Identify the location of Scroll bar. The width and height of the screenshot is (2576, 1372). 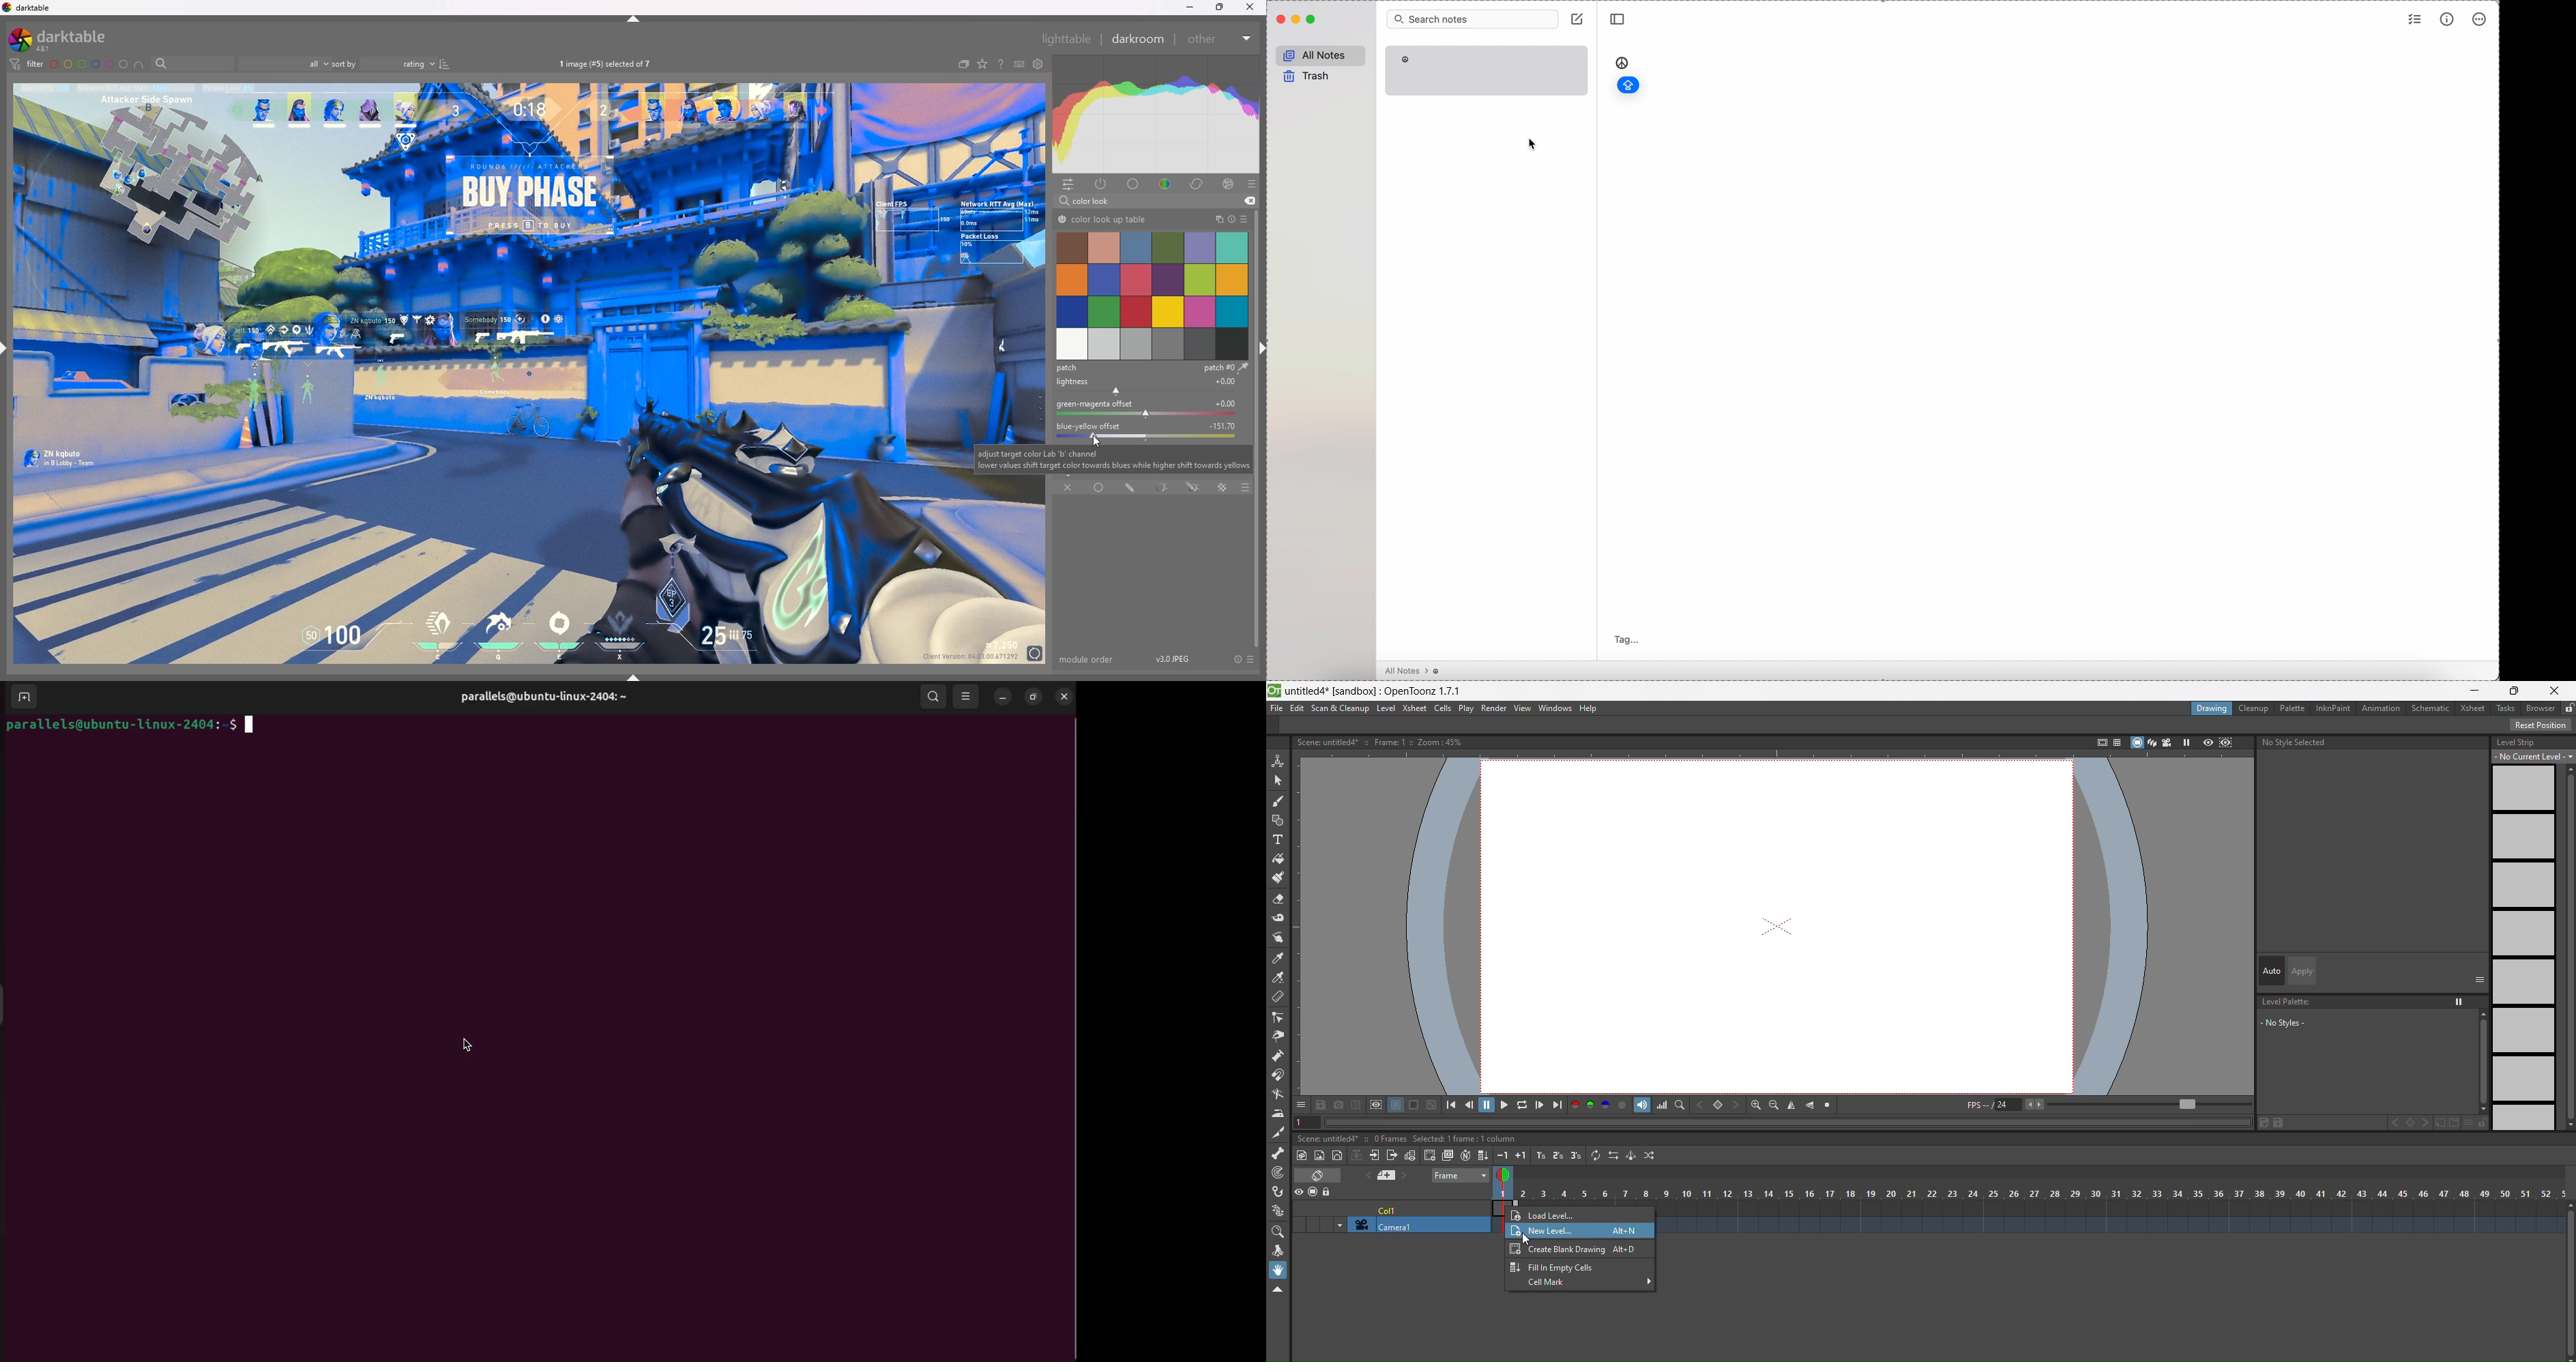
(2568, 947).